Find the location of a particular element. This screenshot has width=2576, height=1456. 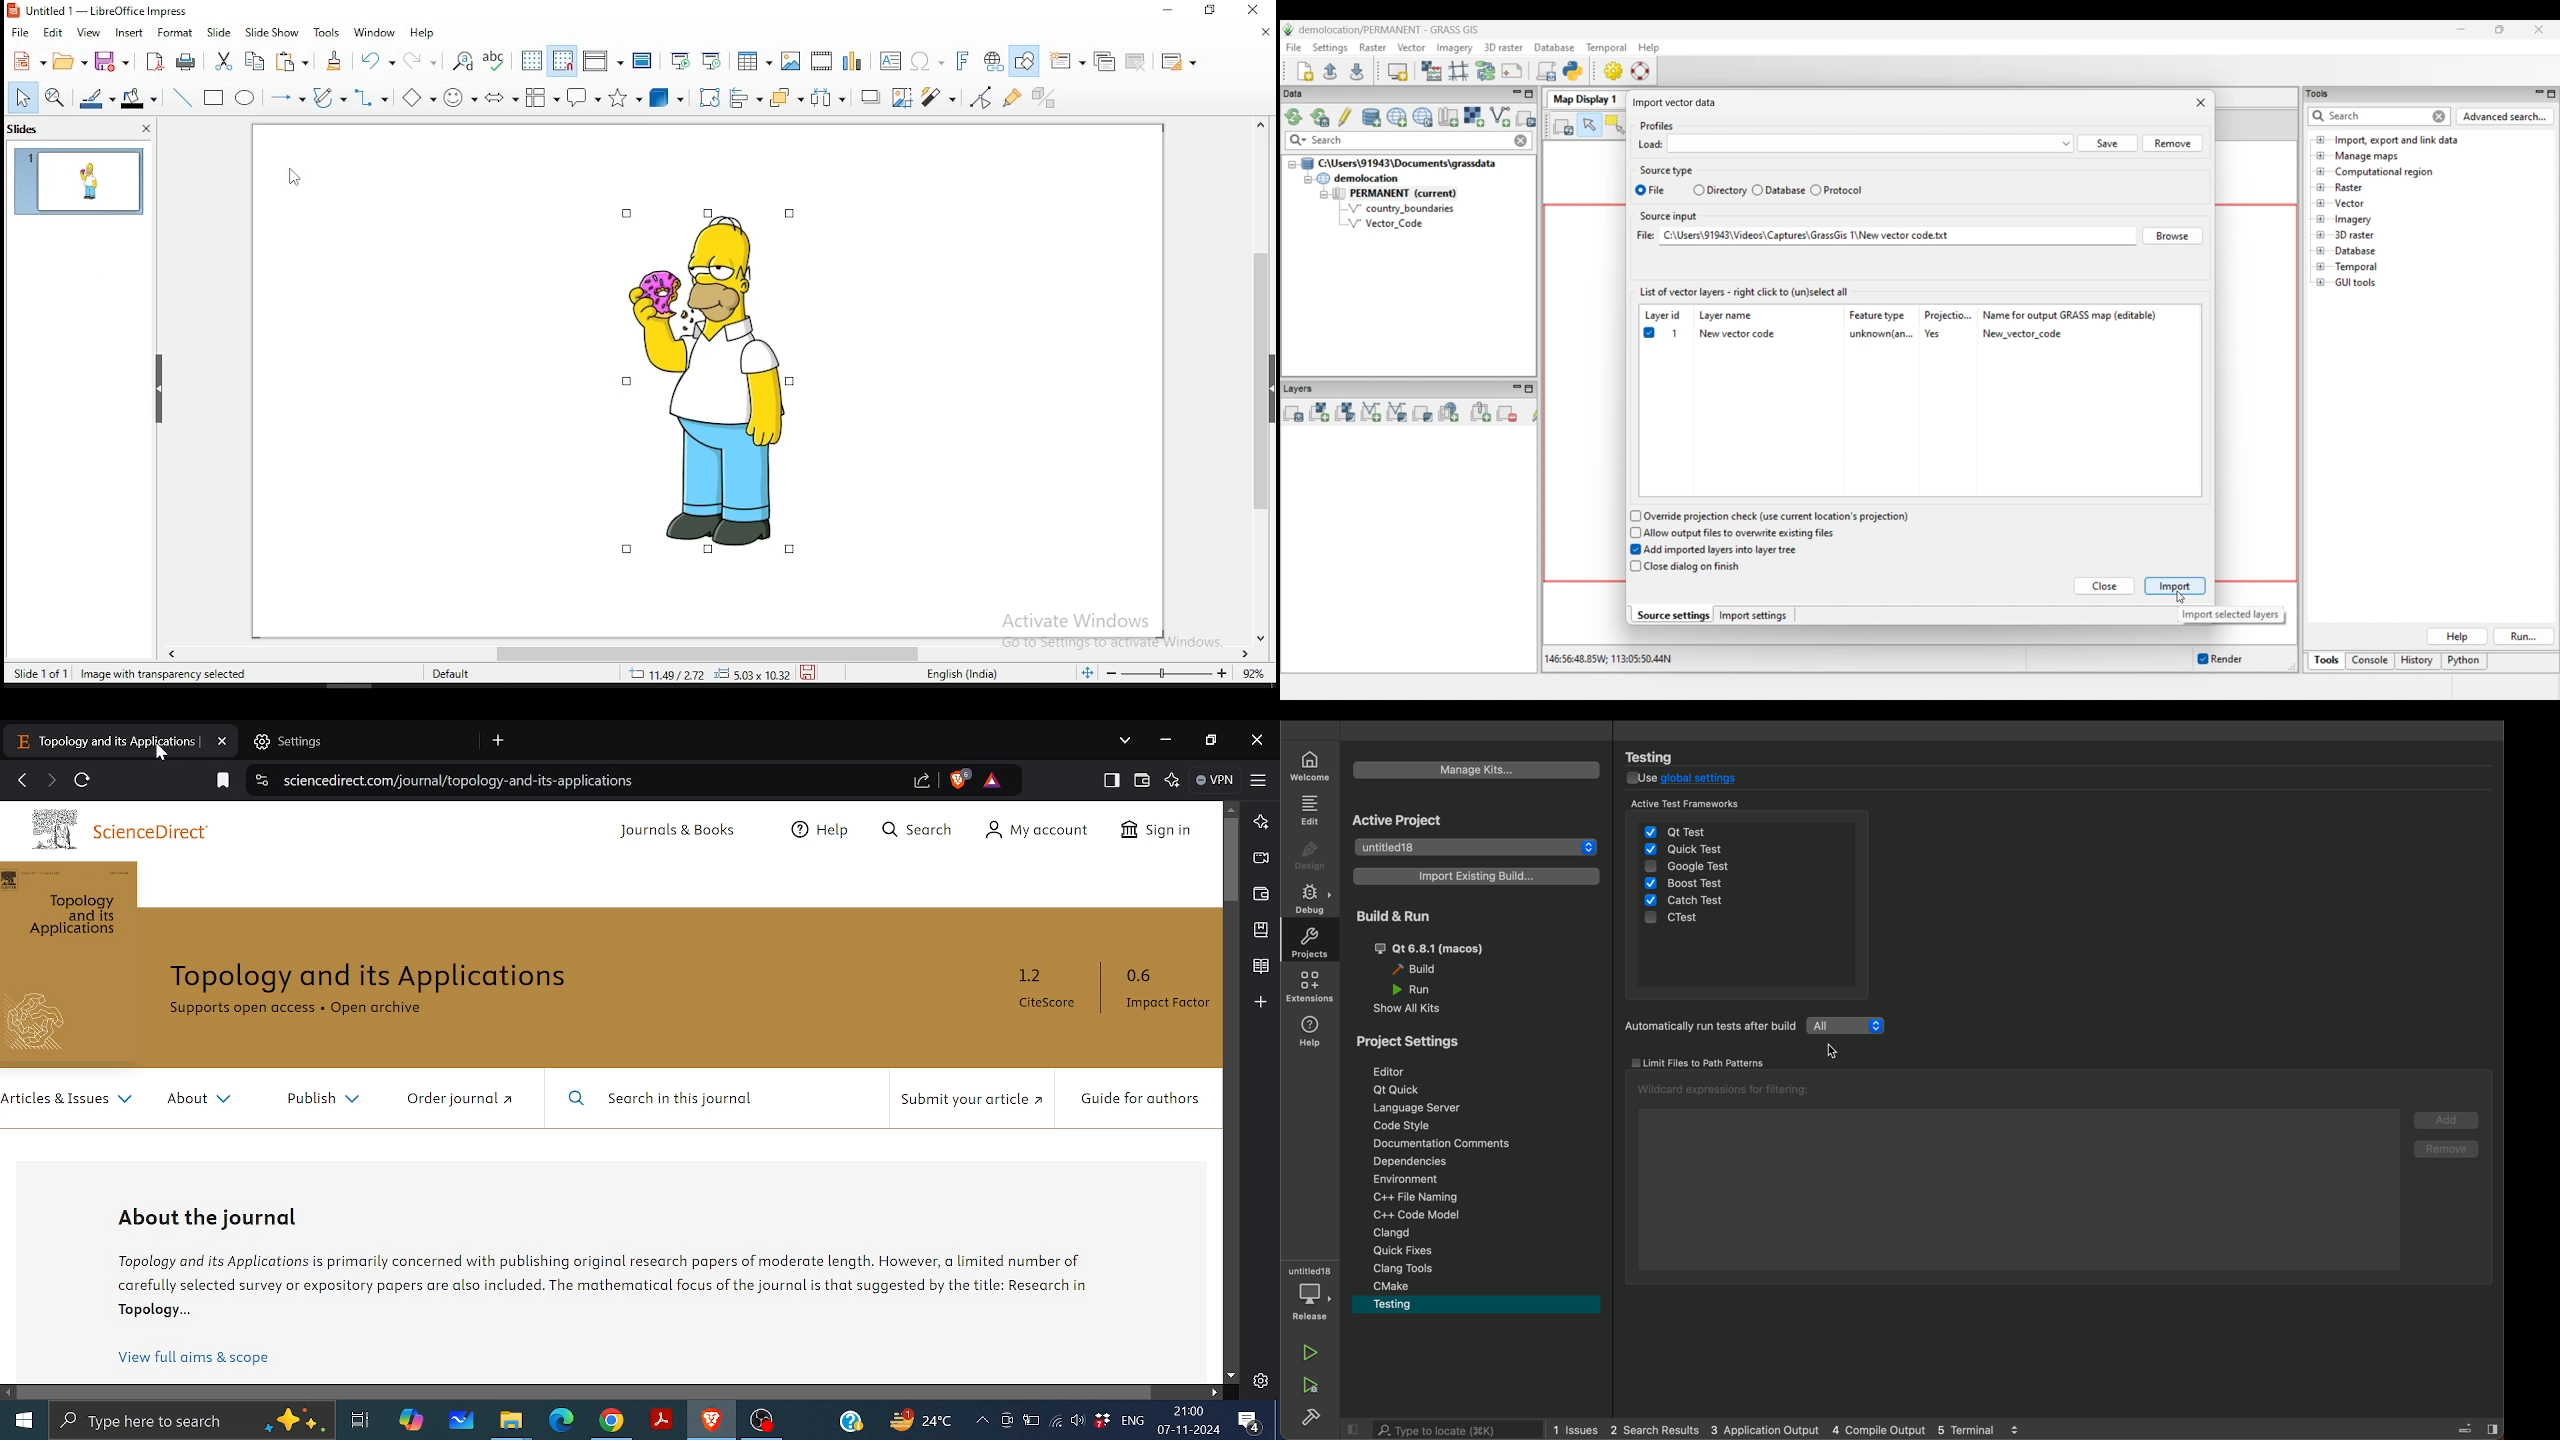

rectangle is located at coordinates (215, 98).